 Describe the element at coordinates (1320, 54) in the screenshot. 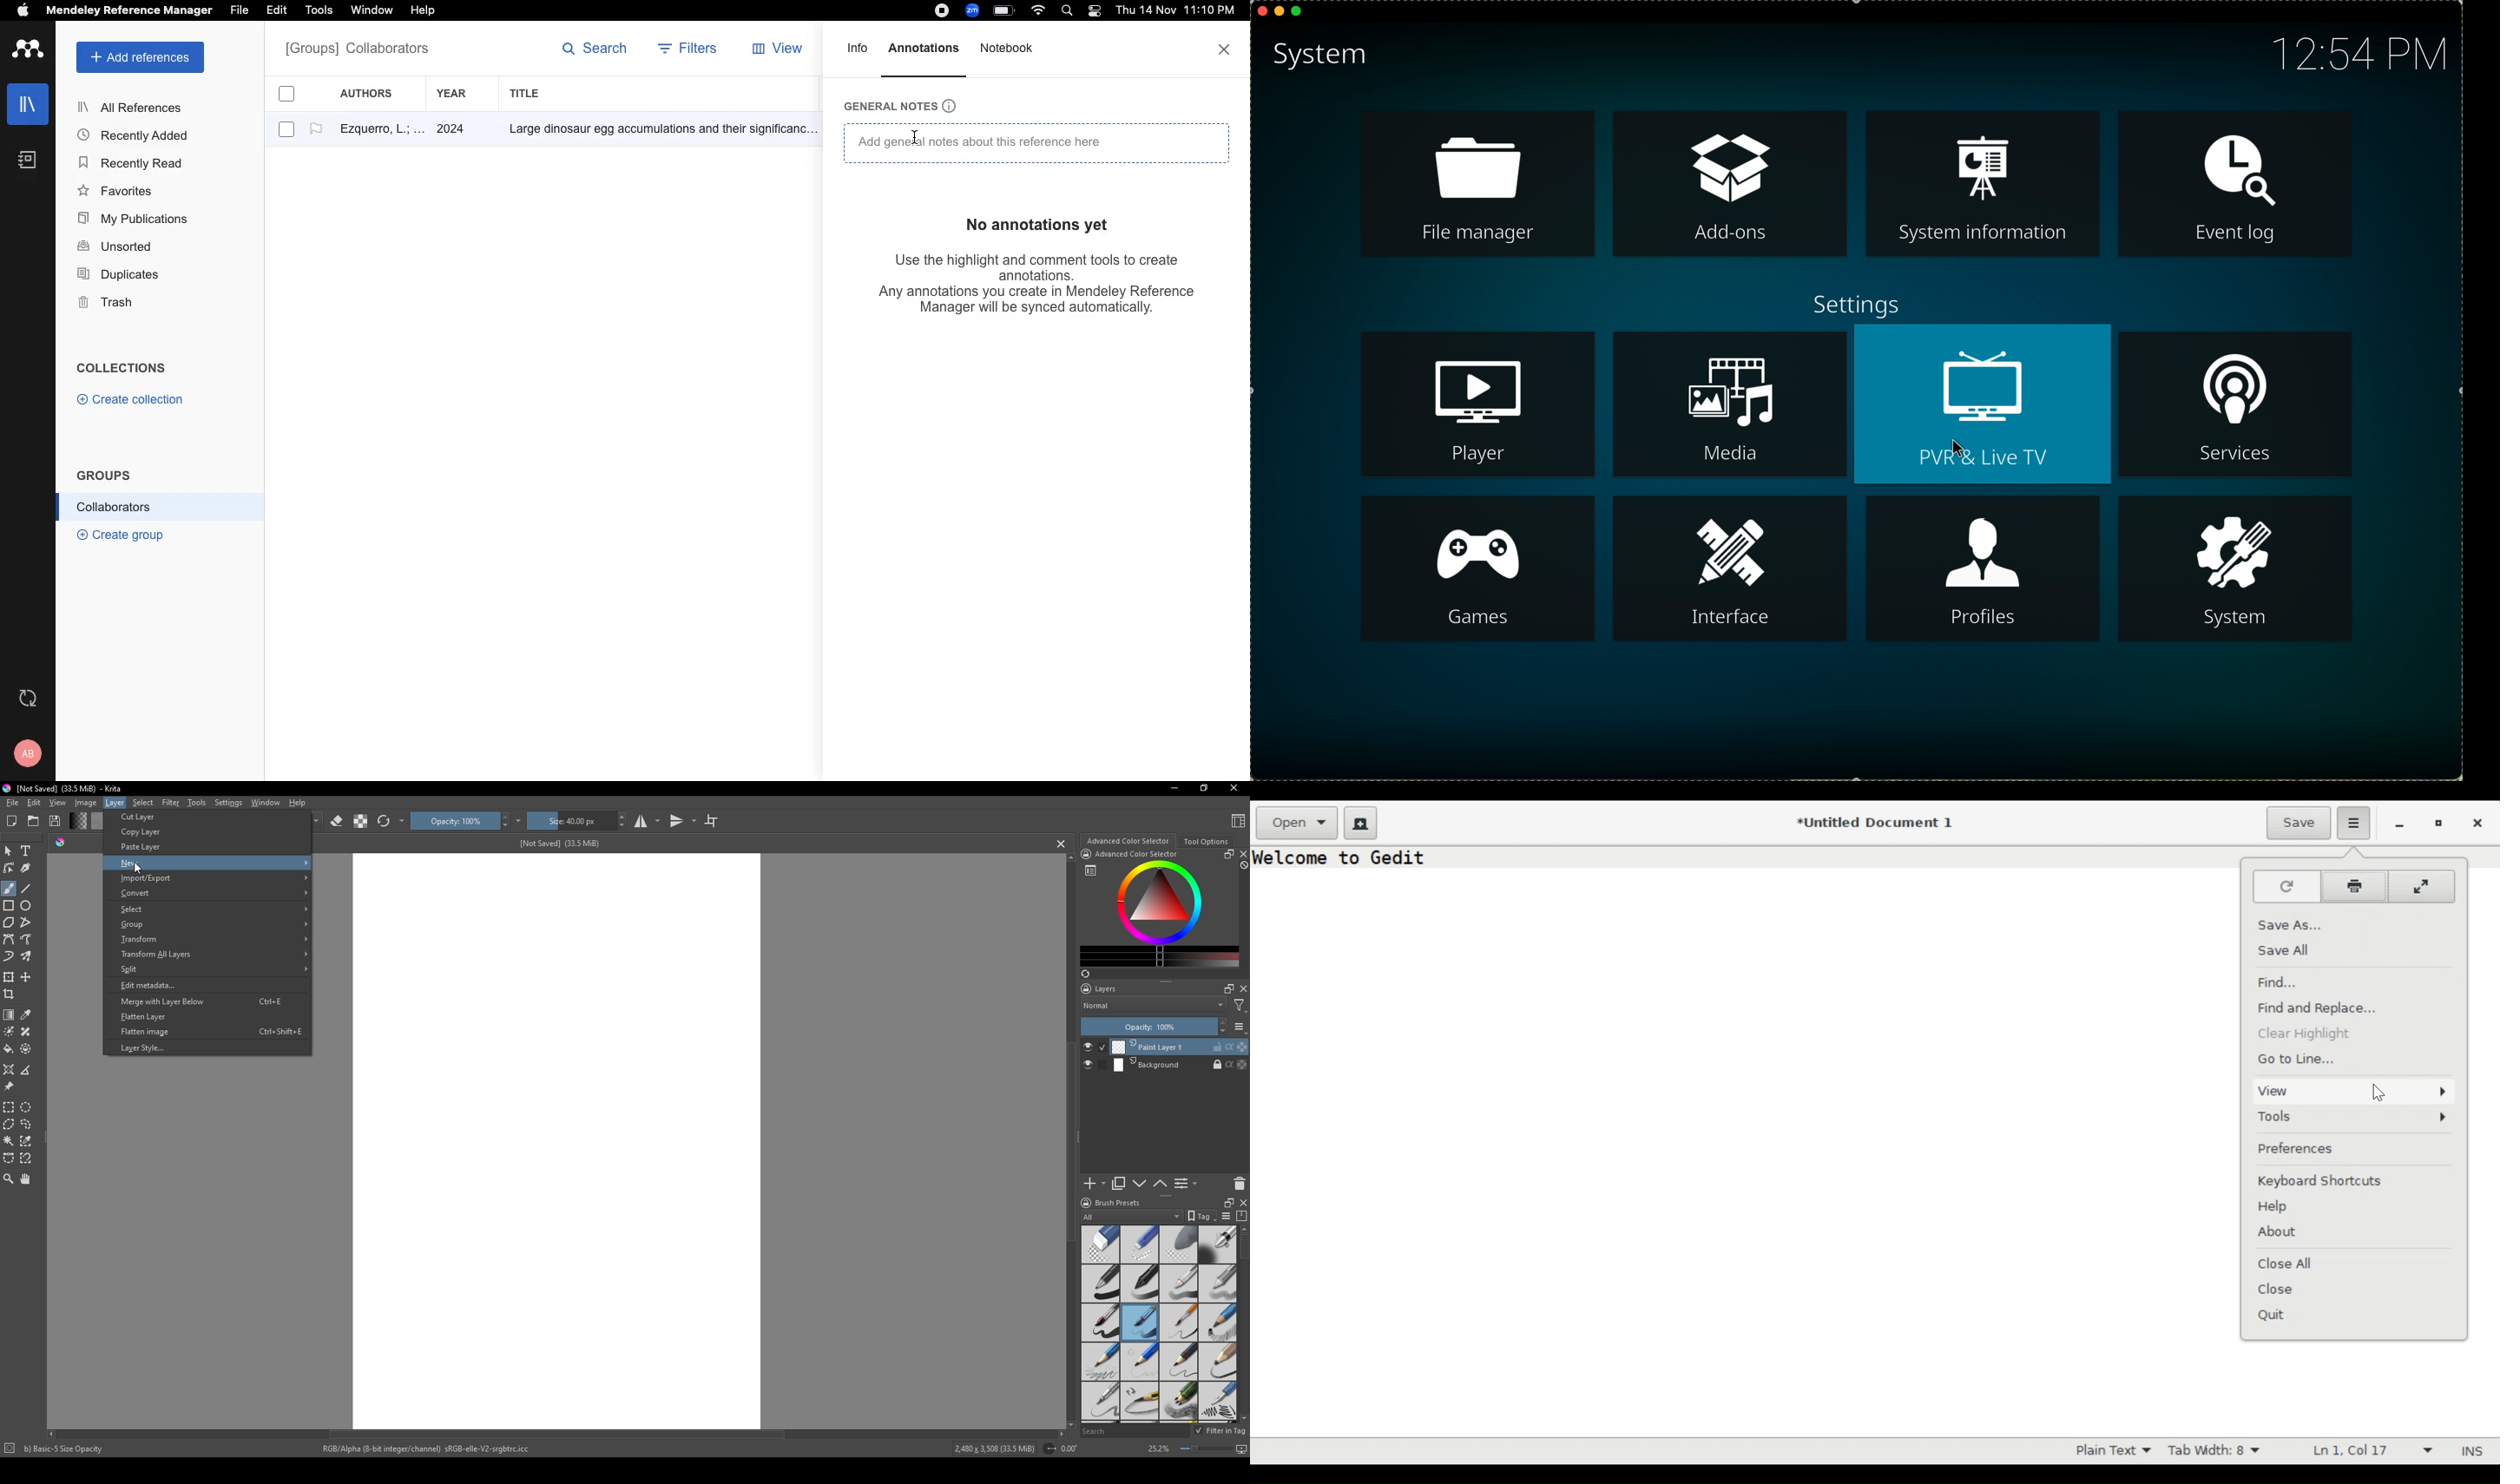

I see `system` at that location.